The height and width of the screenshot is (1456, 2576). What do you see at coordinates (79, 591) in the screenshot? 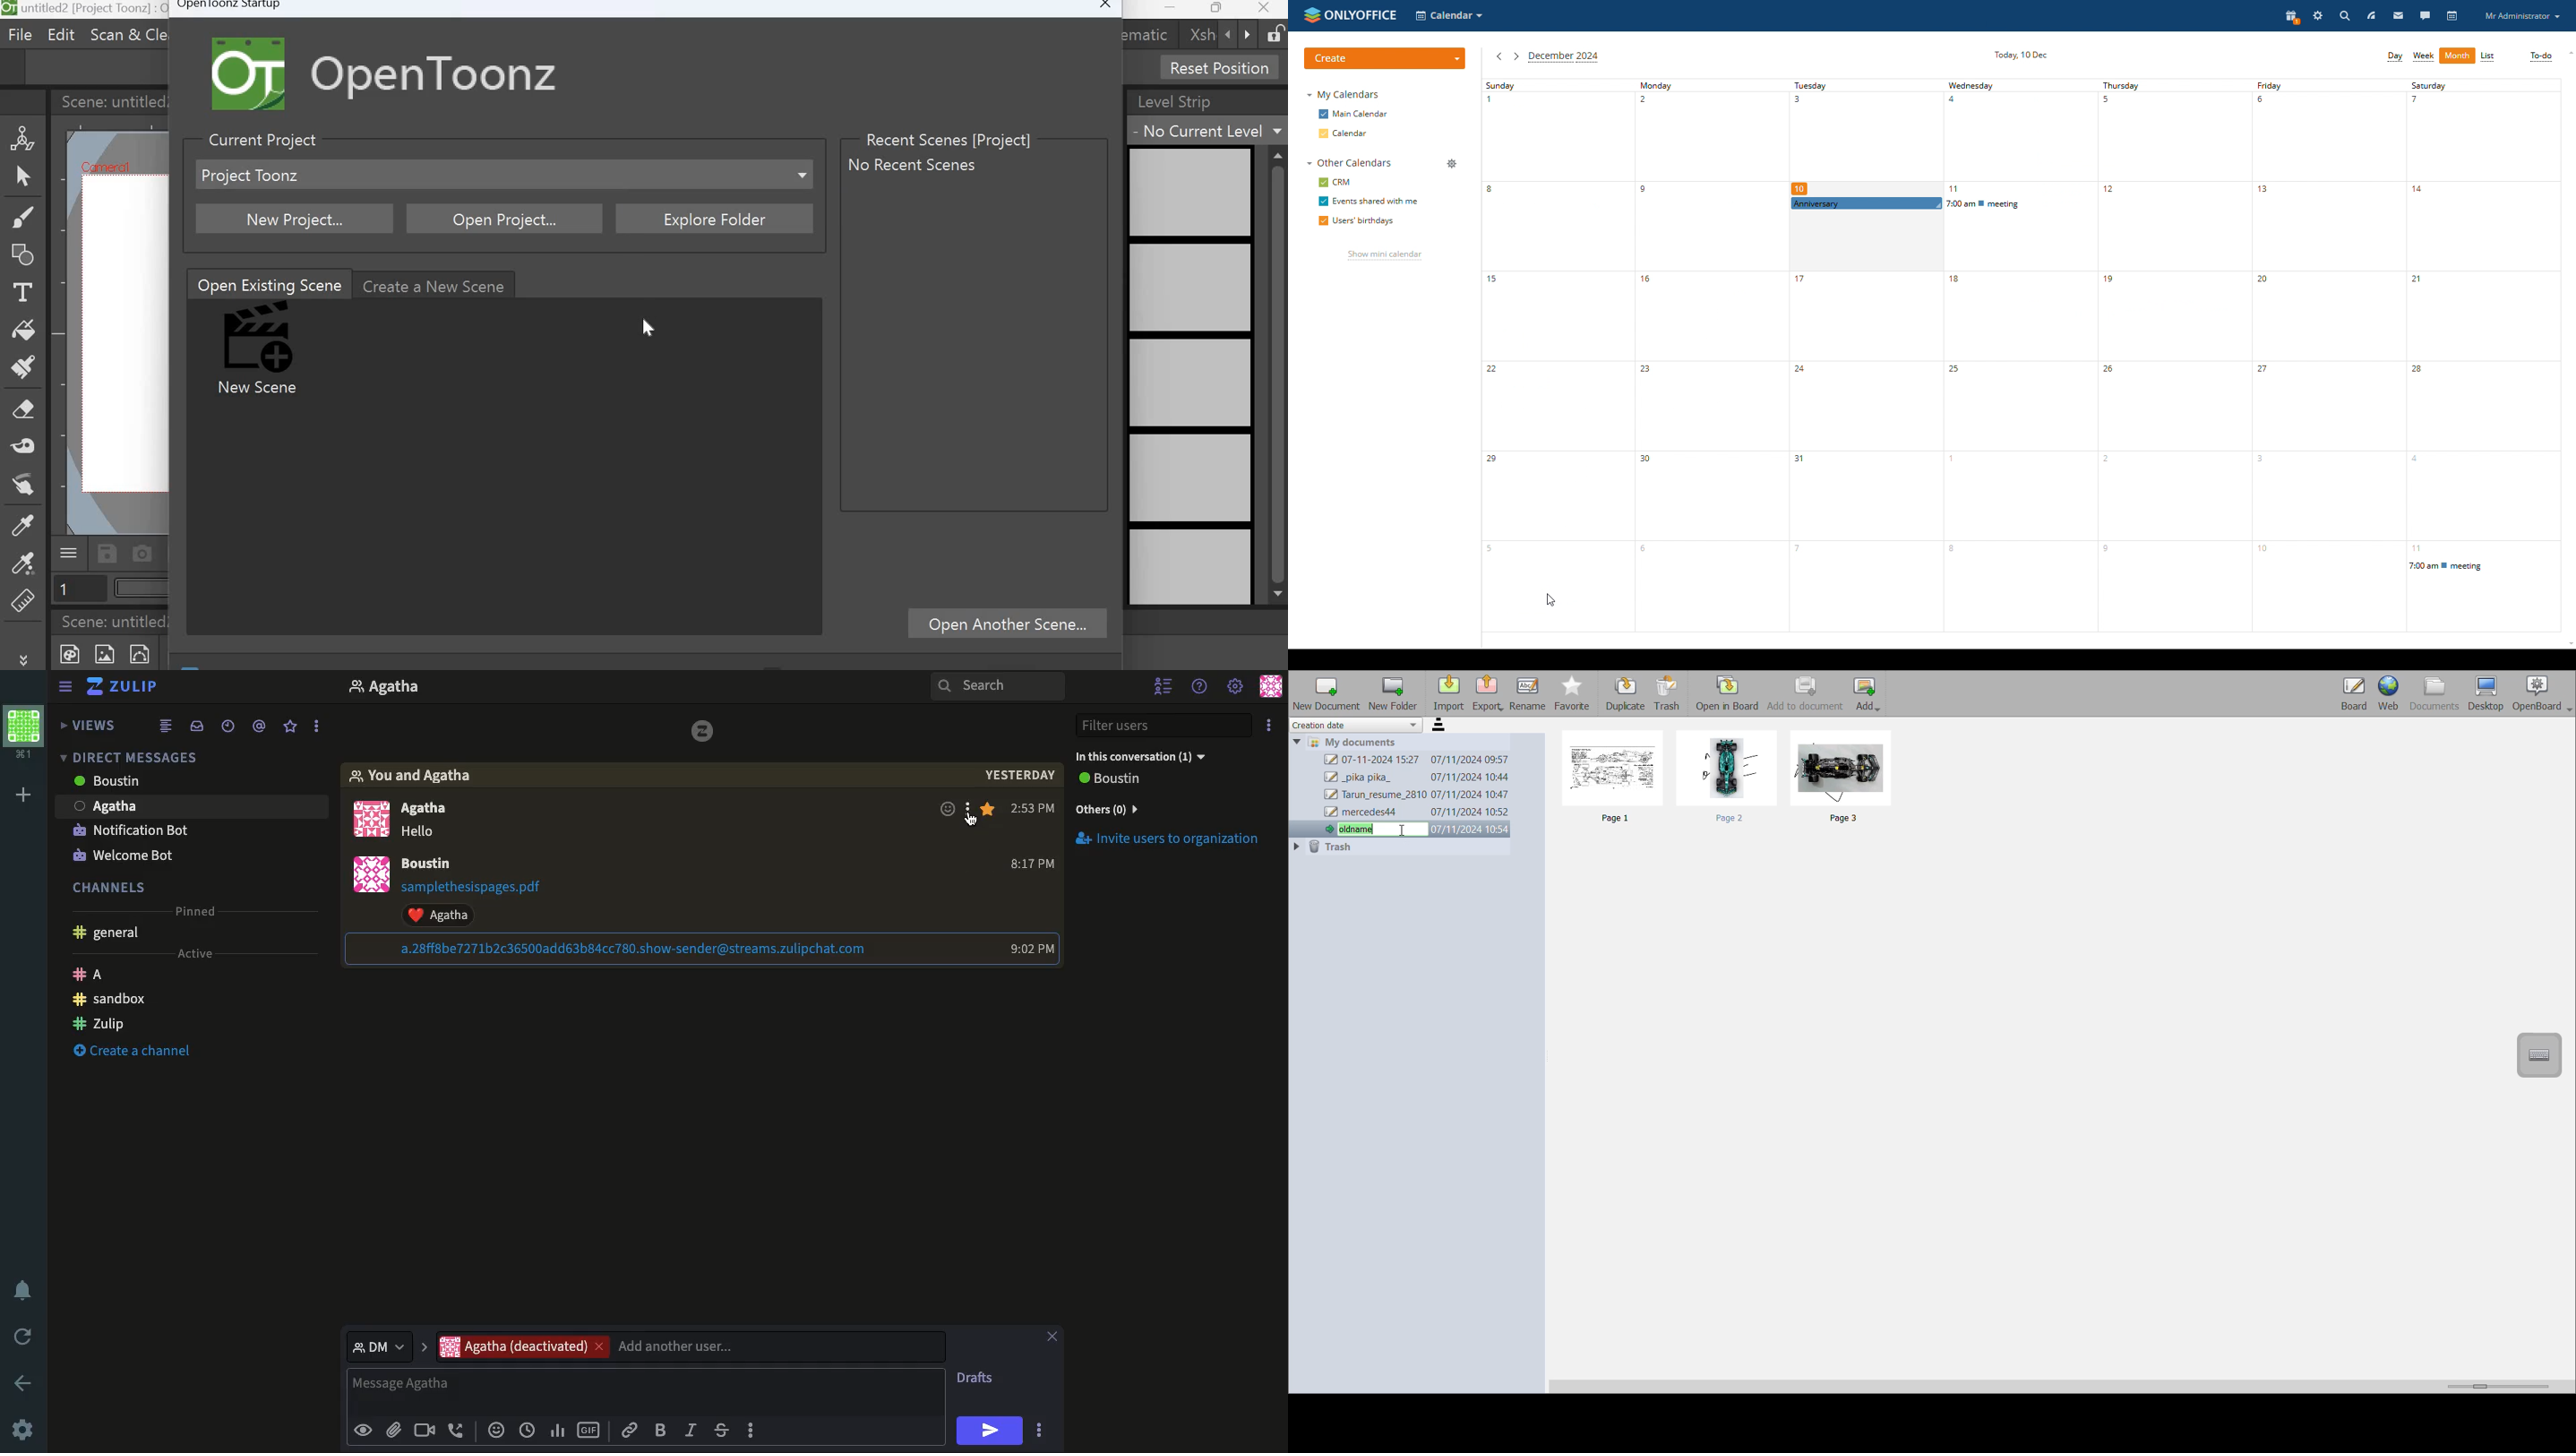
I see `Page number` at bounding box center [79, 591].